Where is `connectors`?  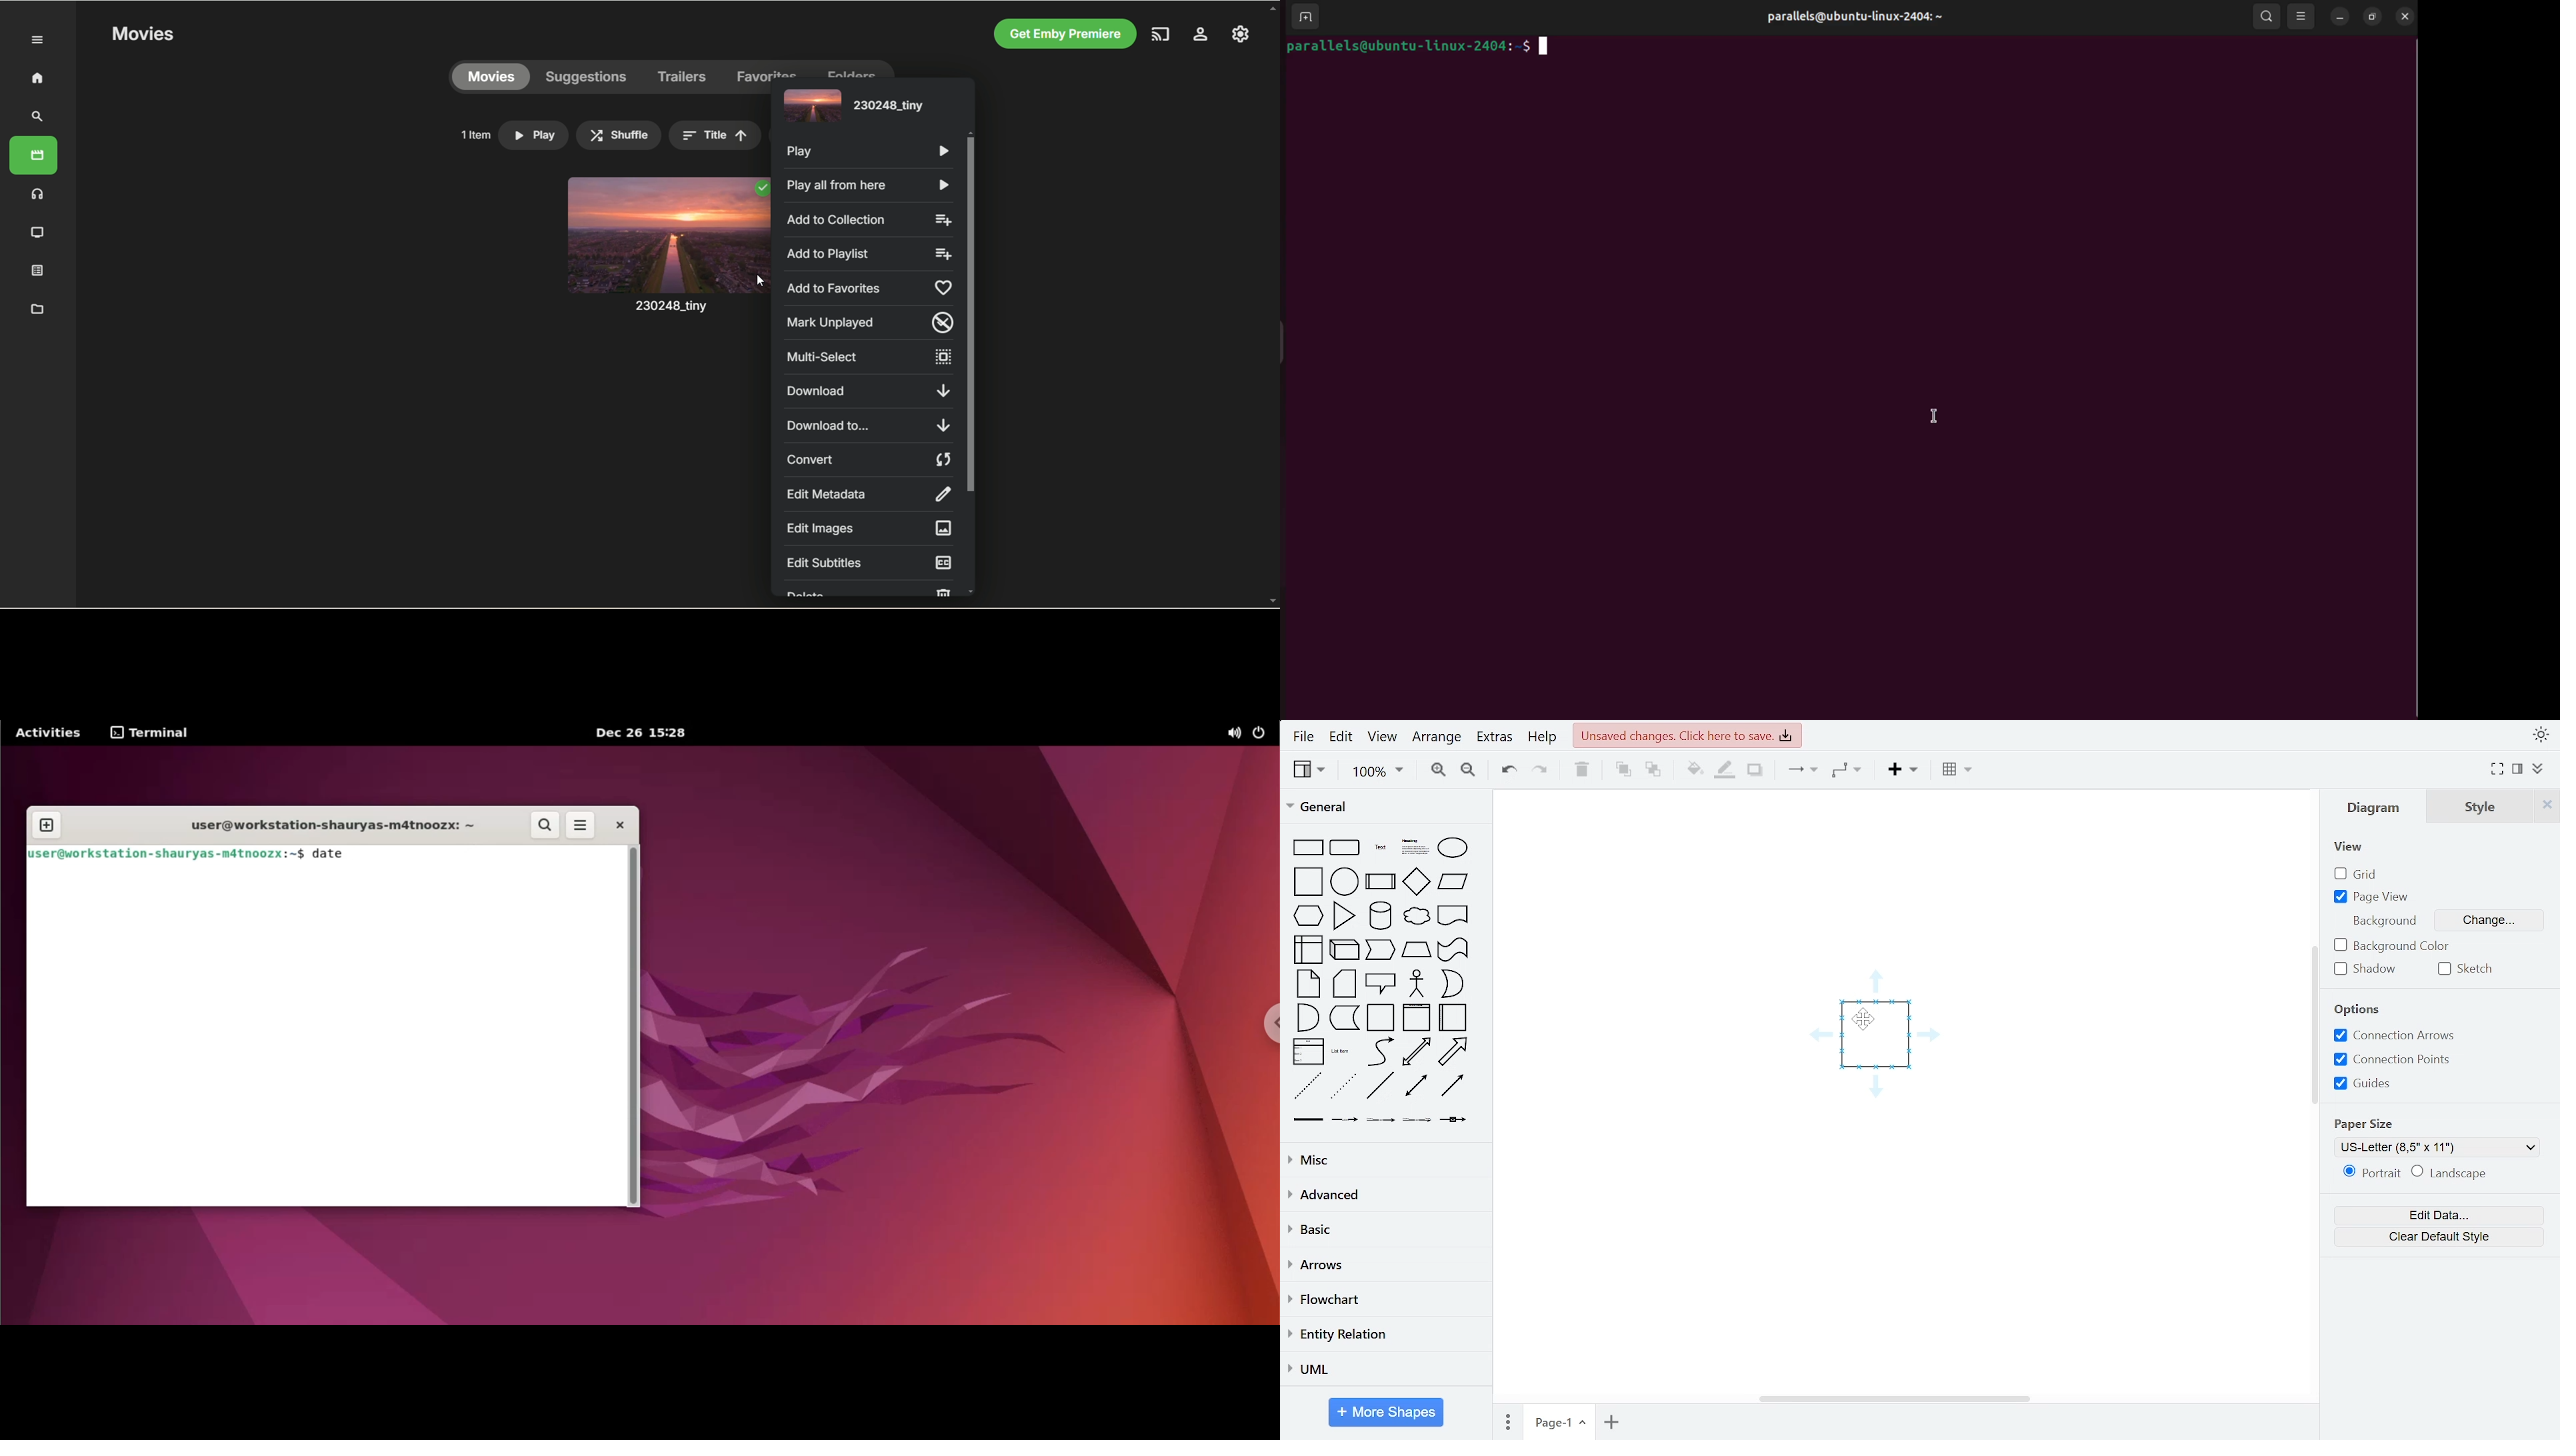 connectors is located at coordinates (1800, 771).